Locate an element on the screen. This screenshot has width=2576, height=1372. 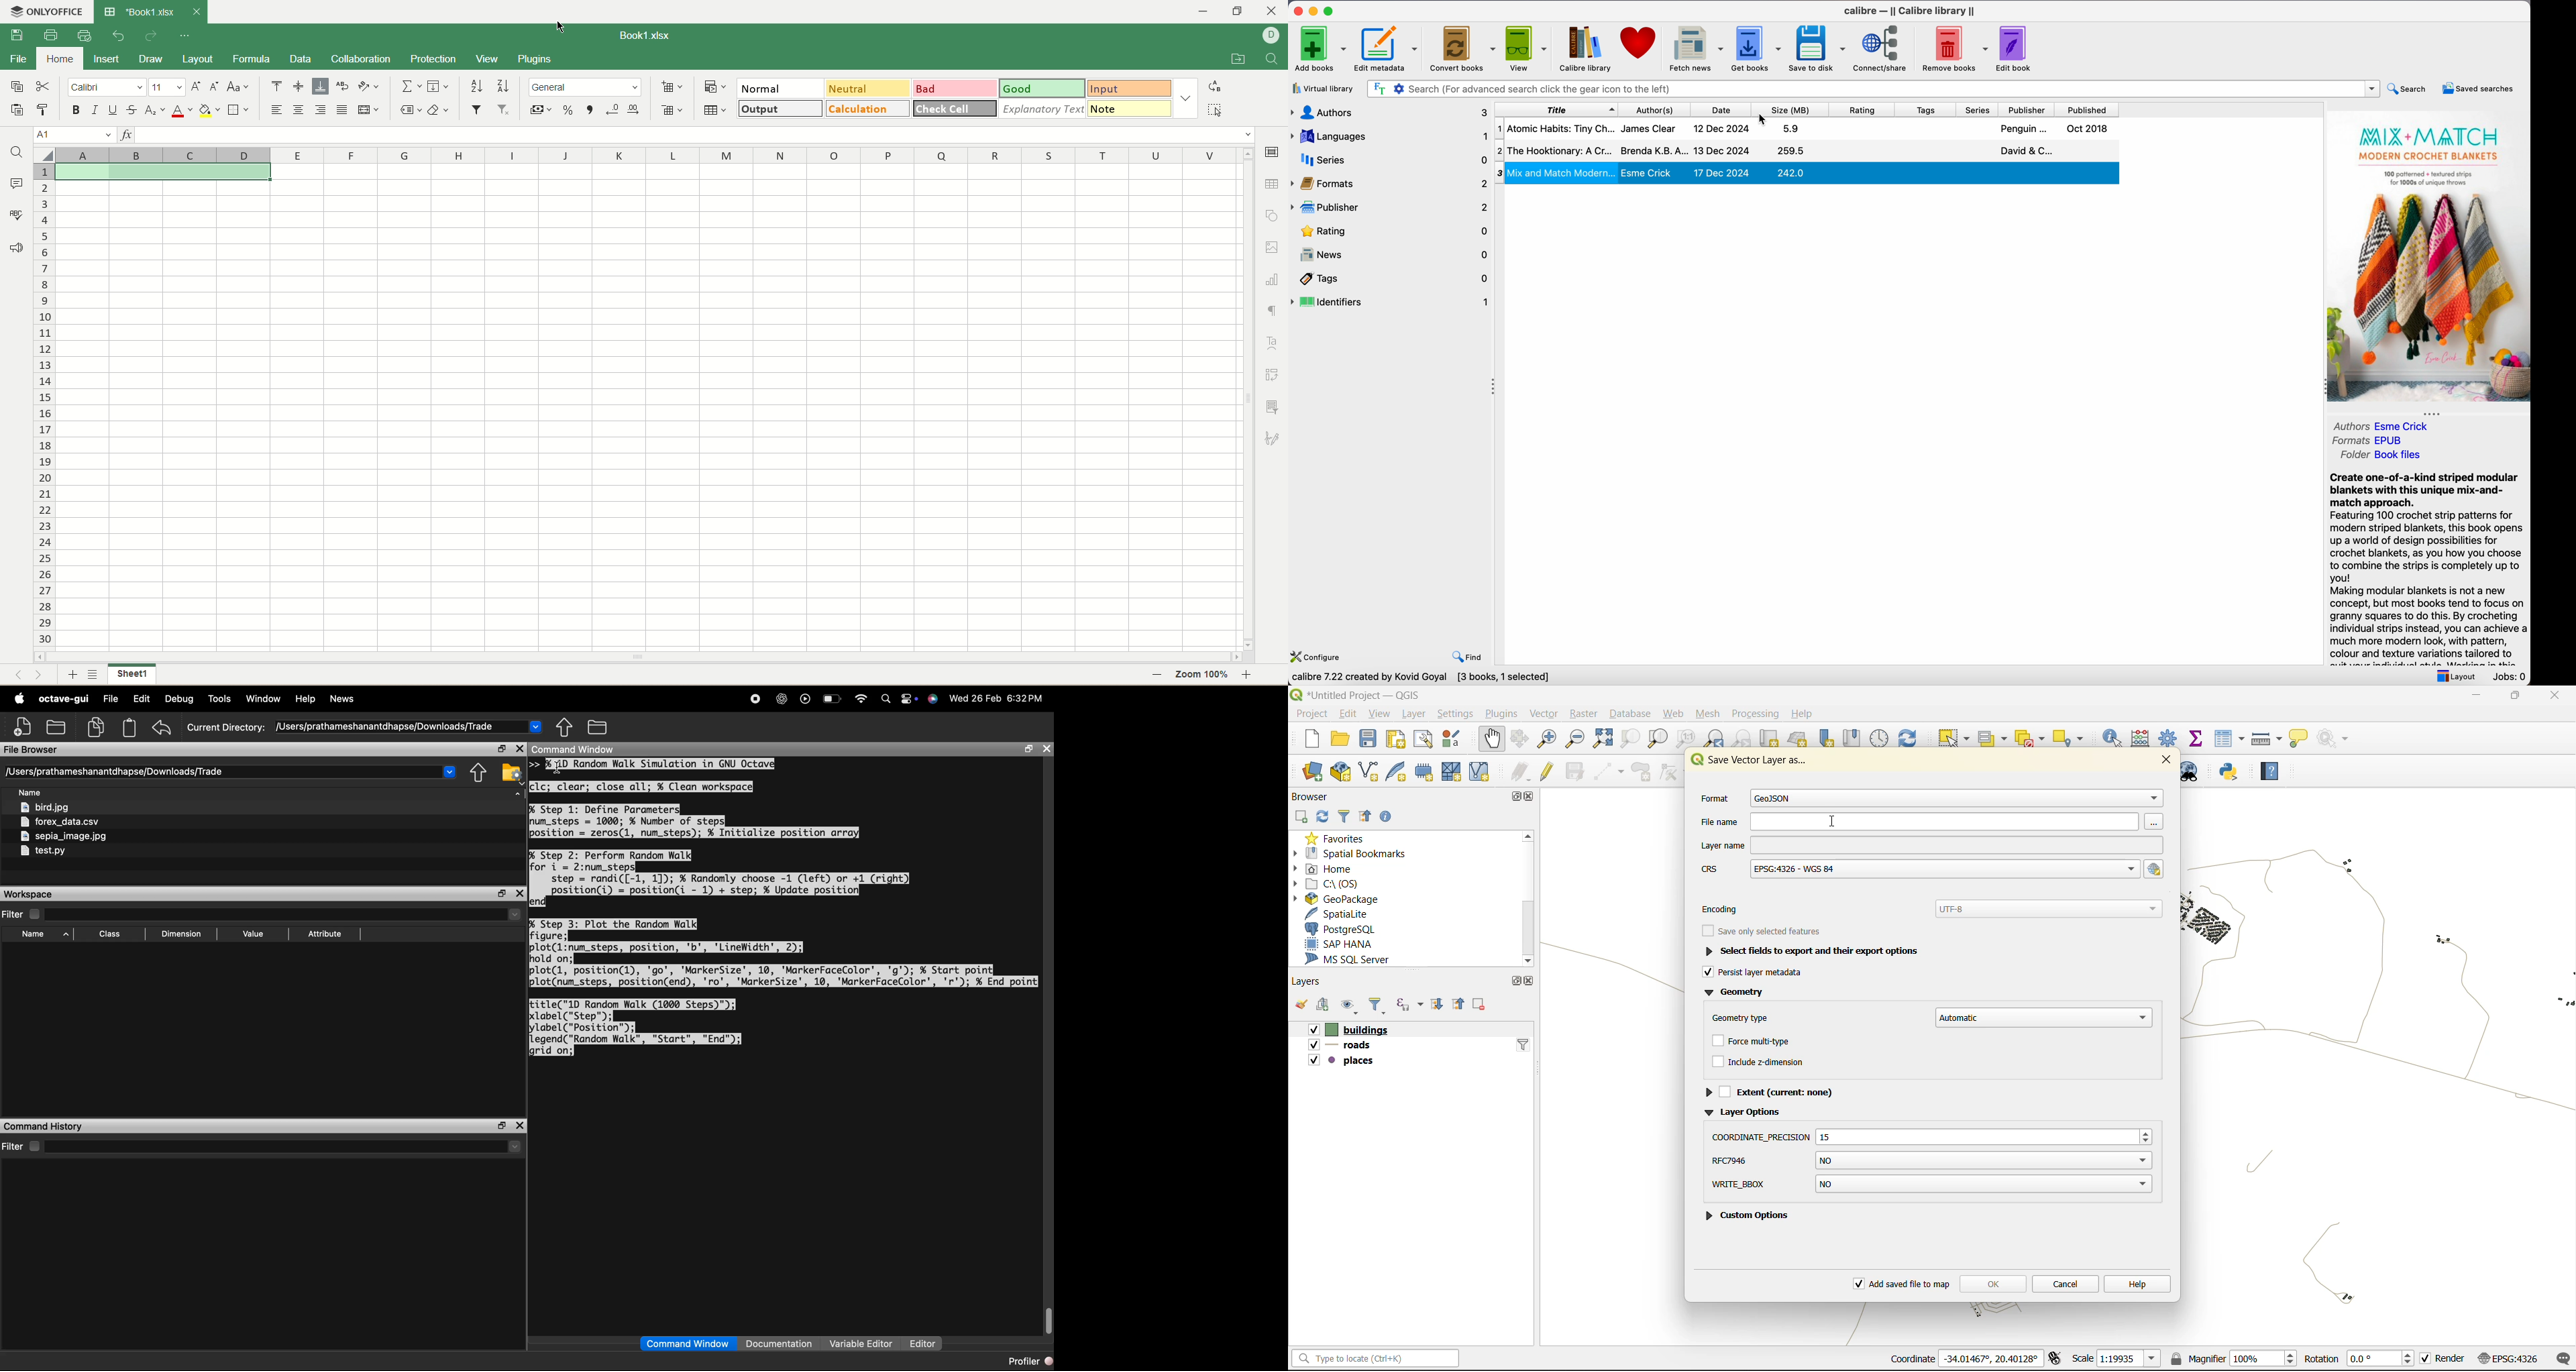
synopsis is located at coordinates (2427, 562).